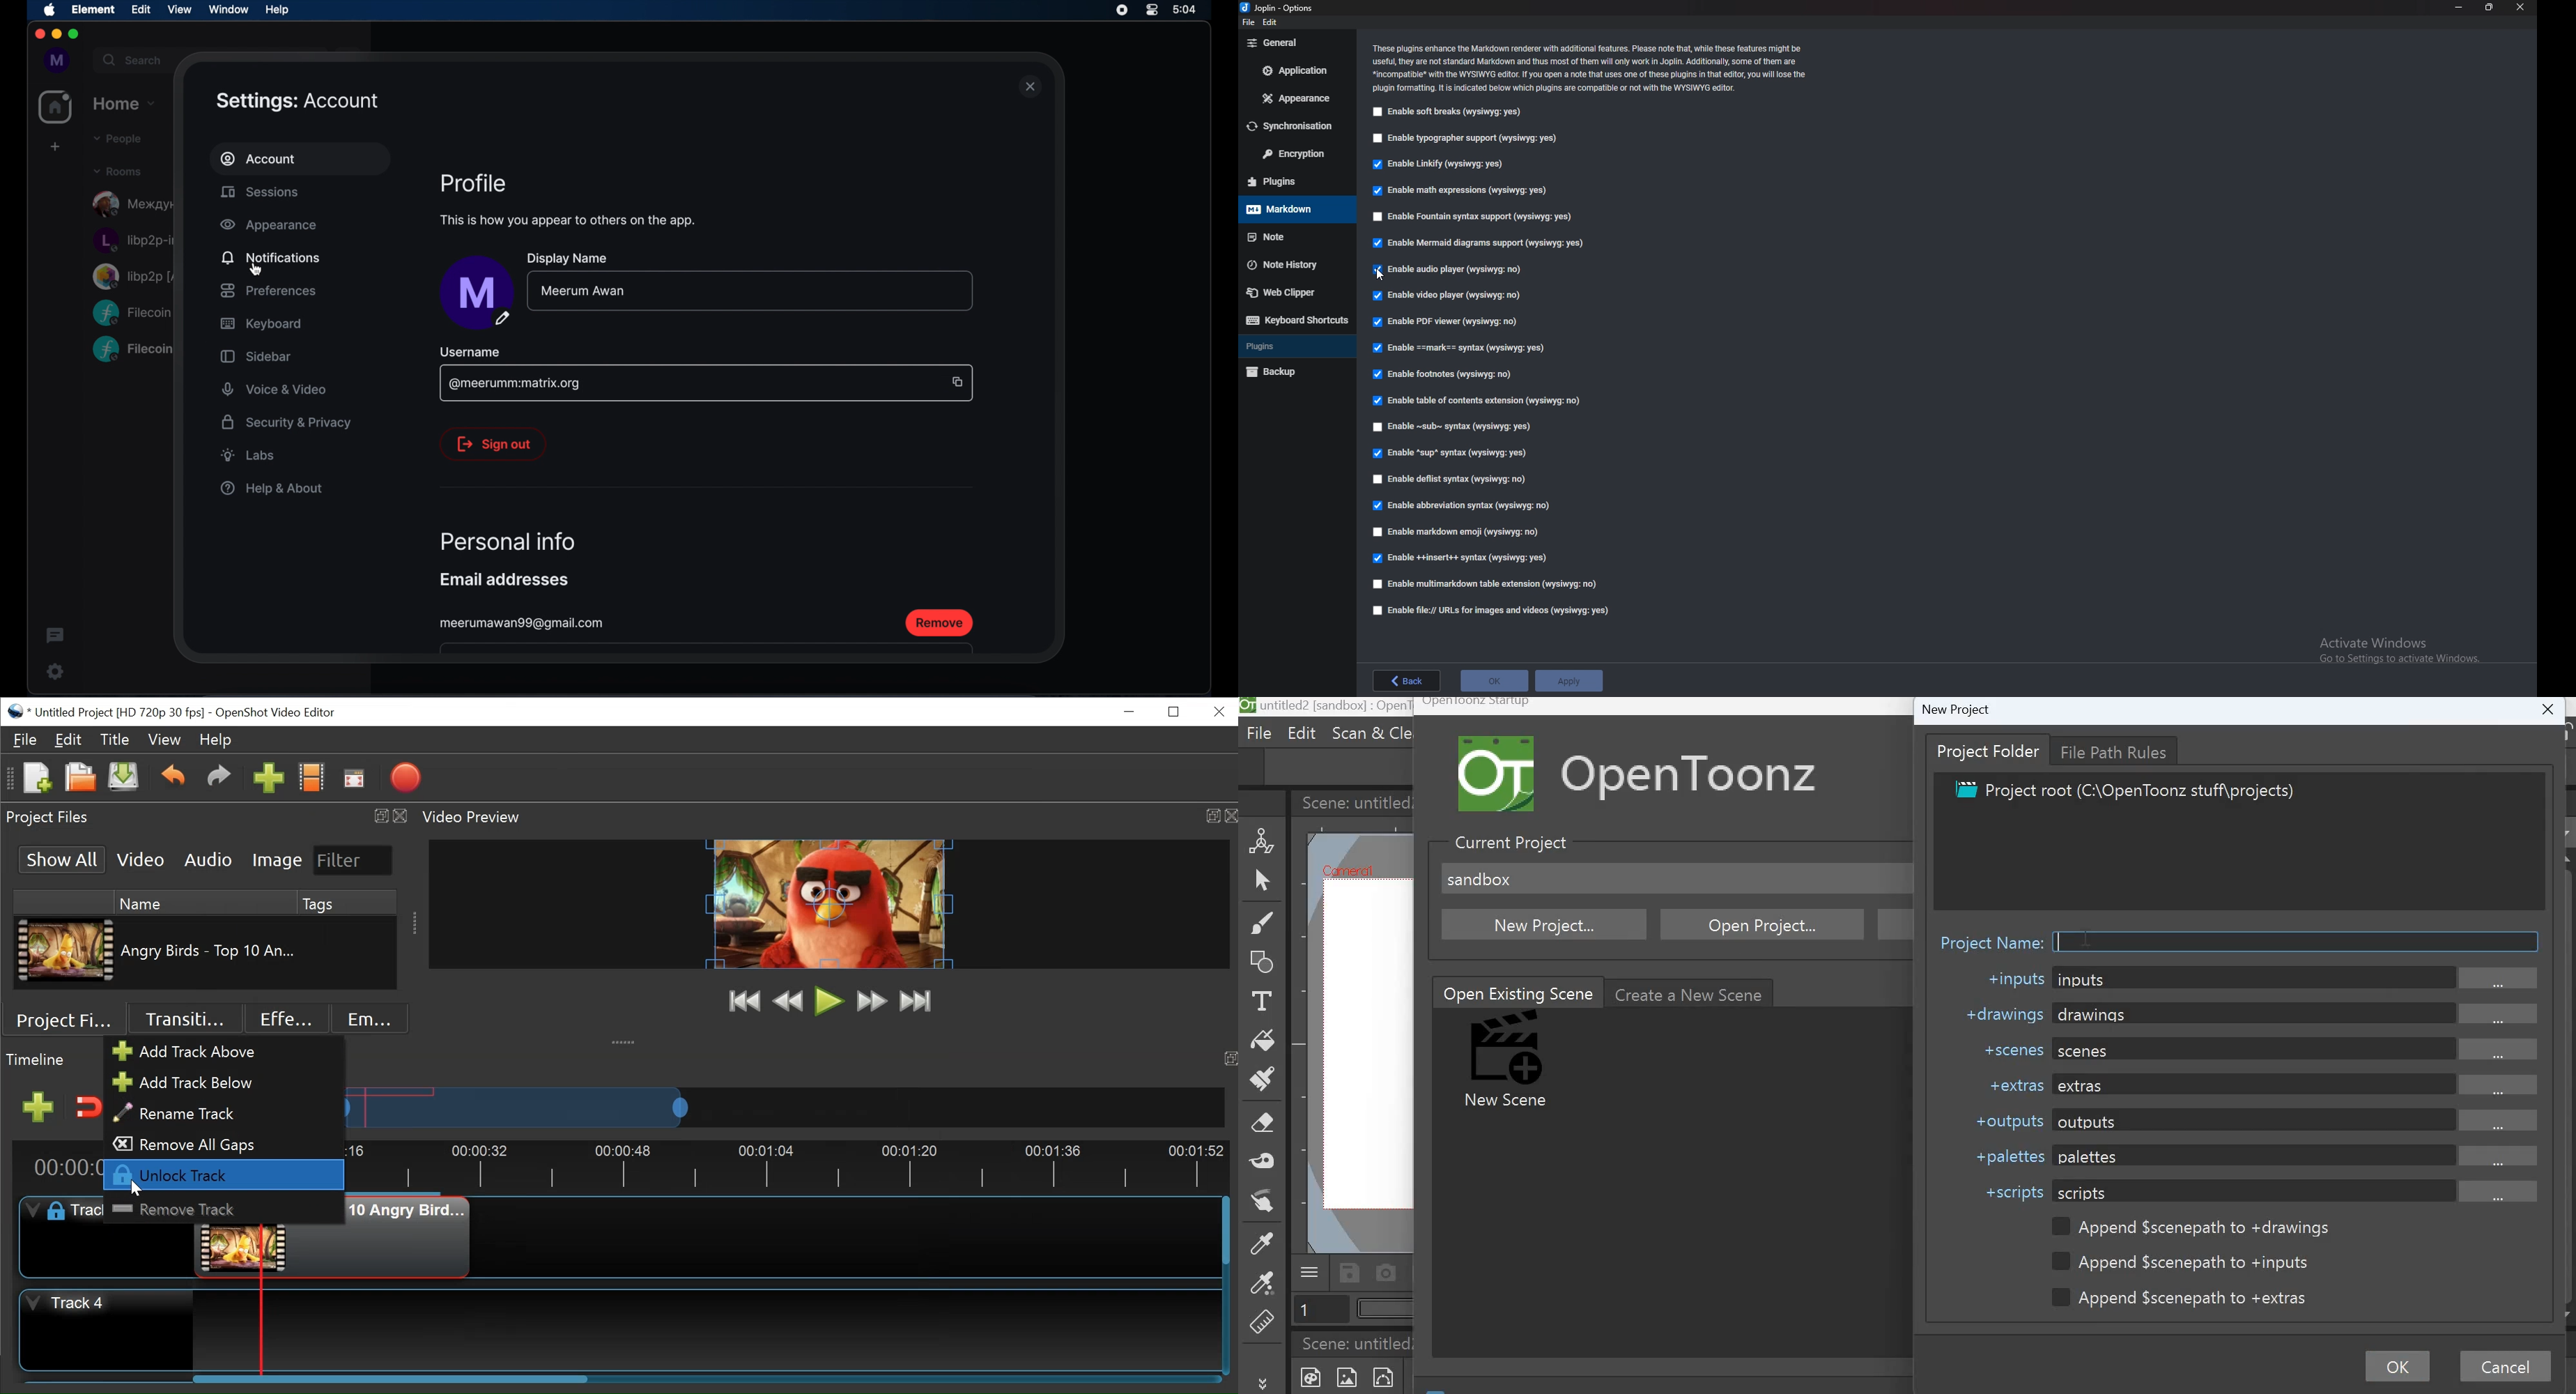 This screenshot has width=2576, height=1400. Describe the element at coordinates (1294, 125) in the screenshot. I see `Synchronization` at that location.